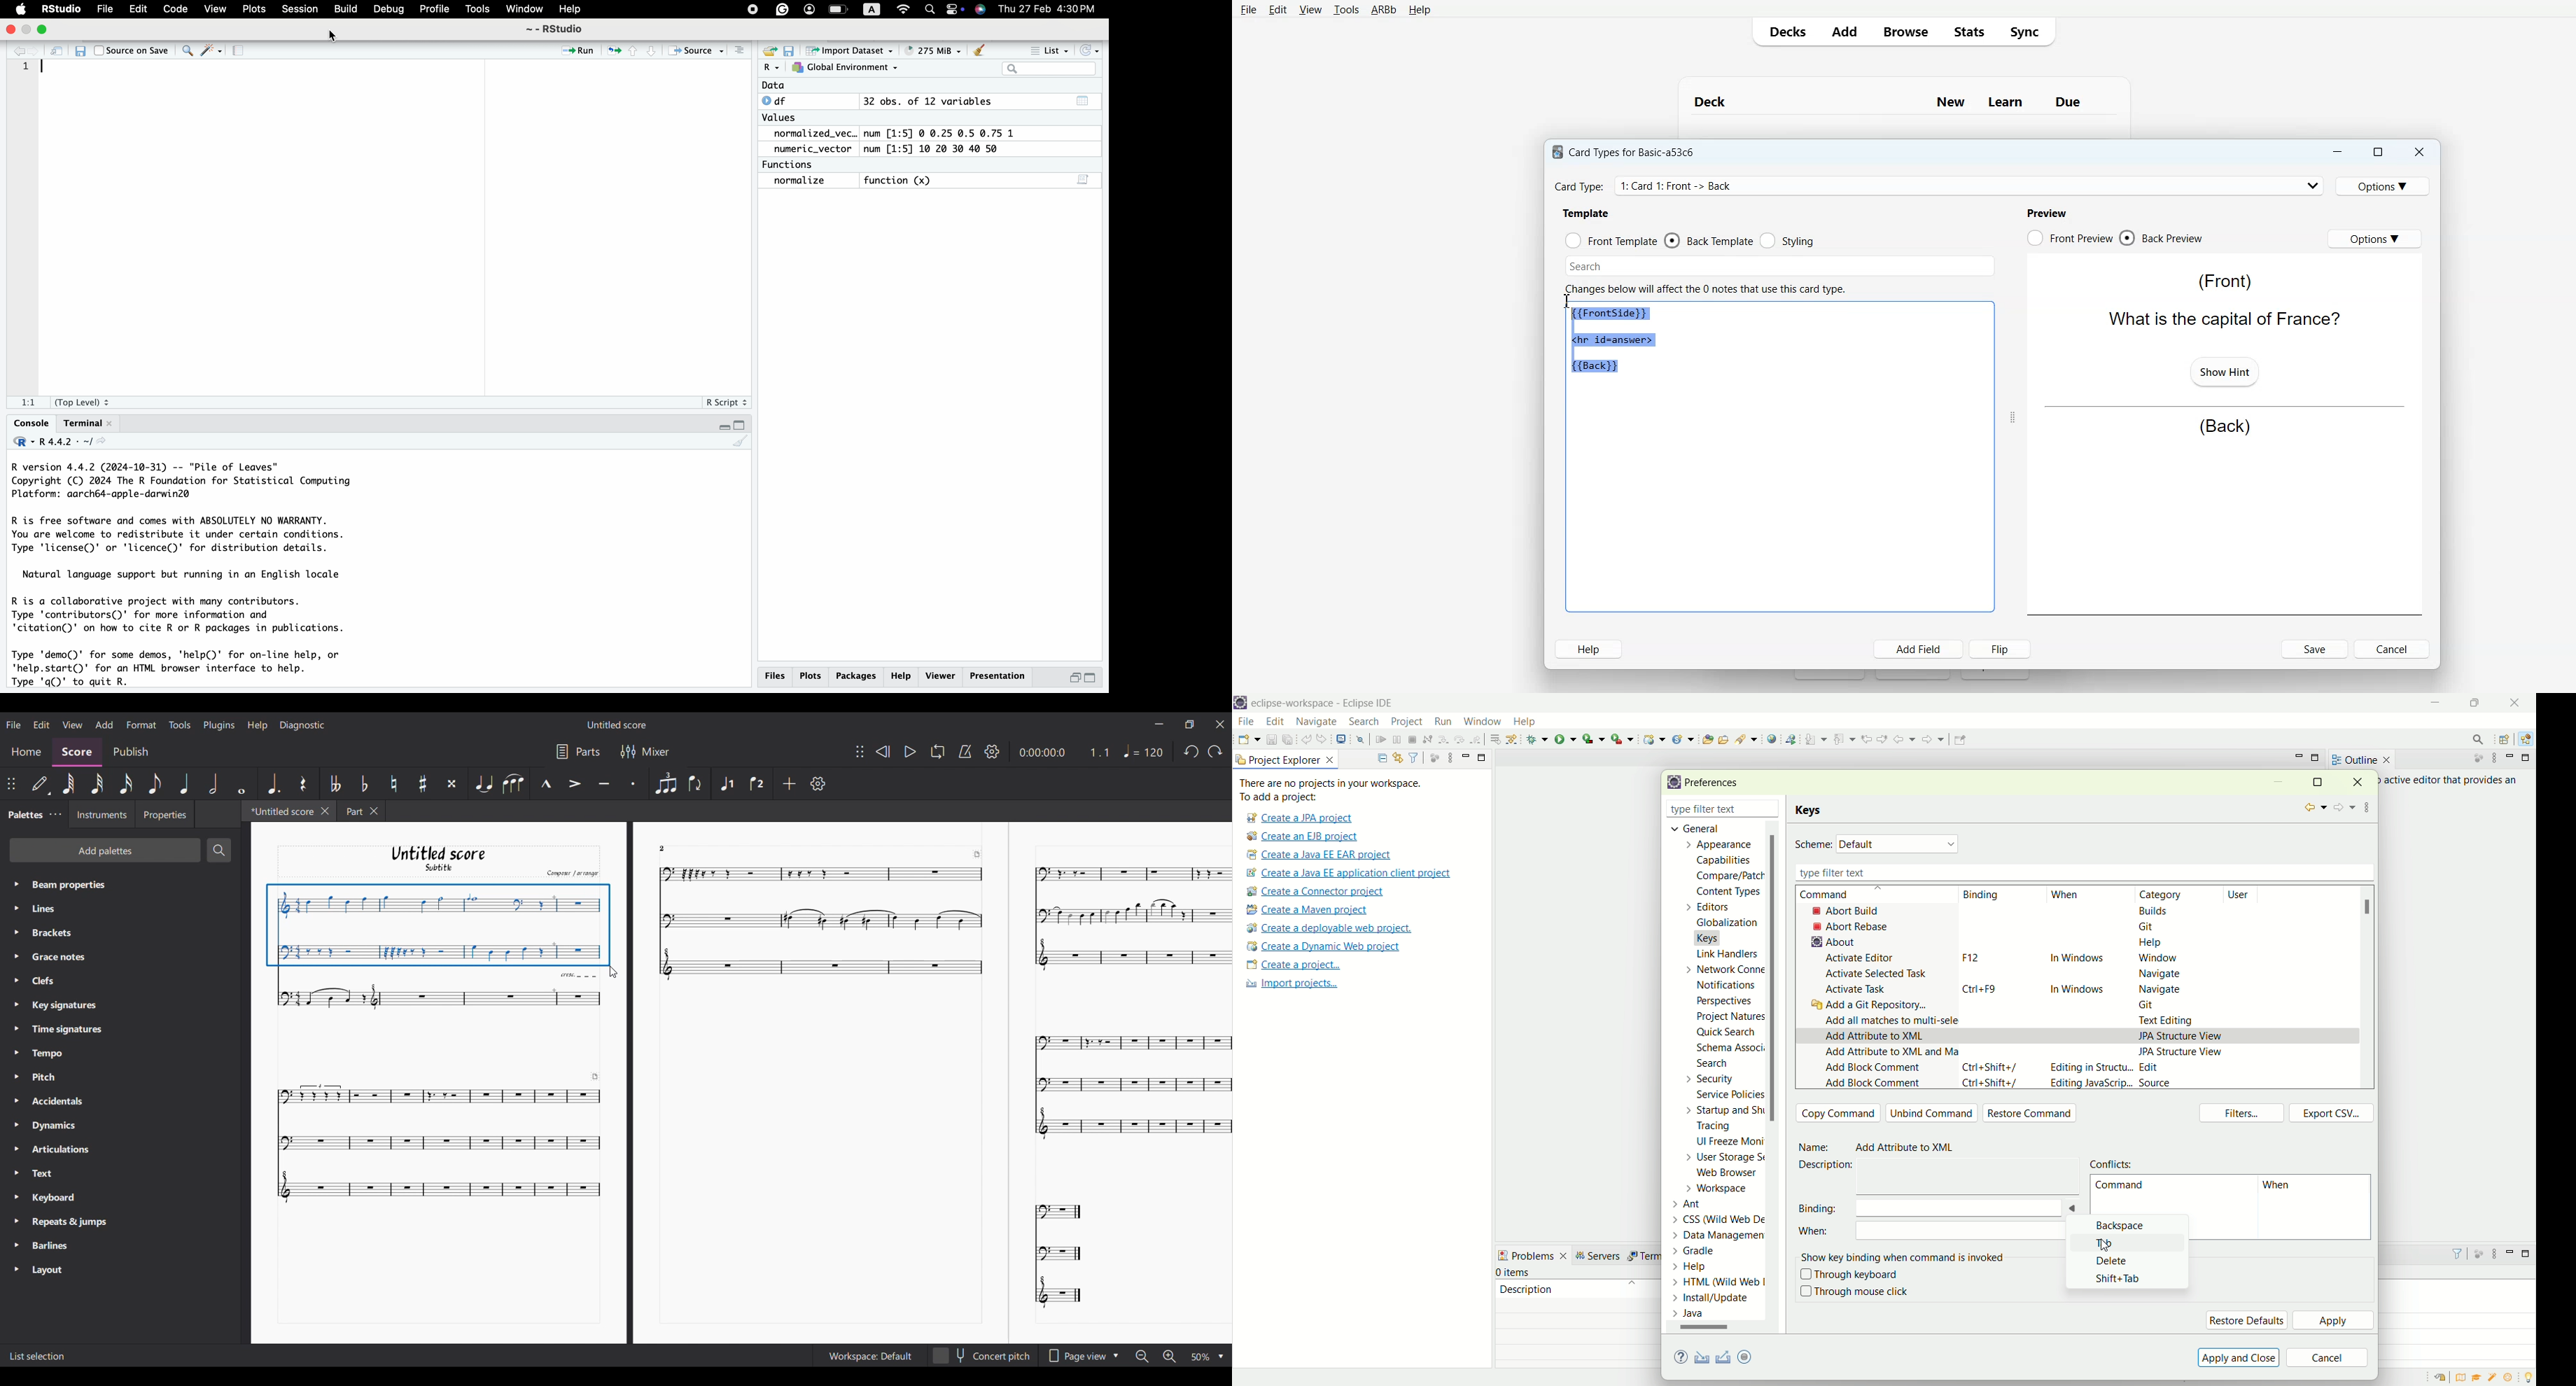 This screenshot has height=1400, width=2576. I want to click on {{Frontside}}
<hr id=answer>
(Back), so click(1616, 341).